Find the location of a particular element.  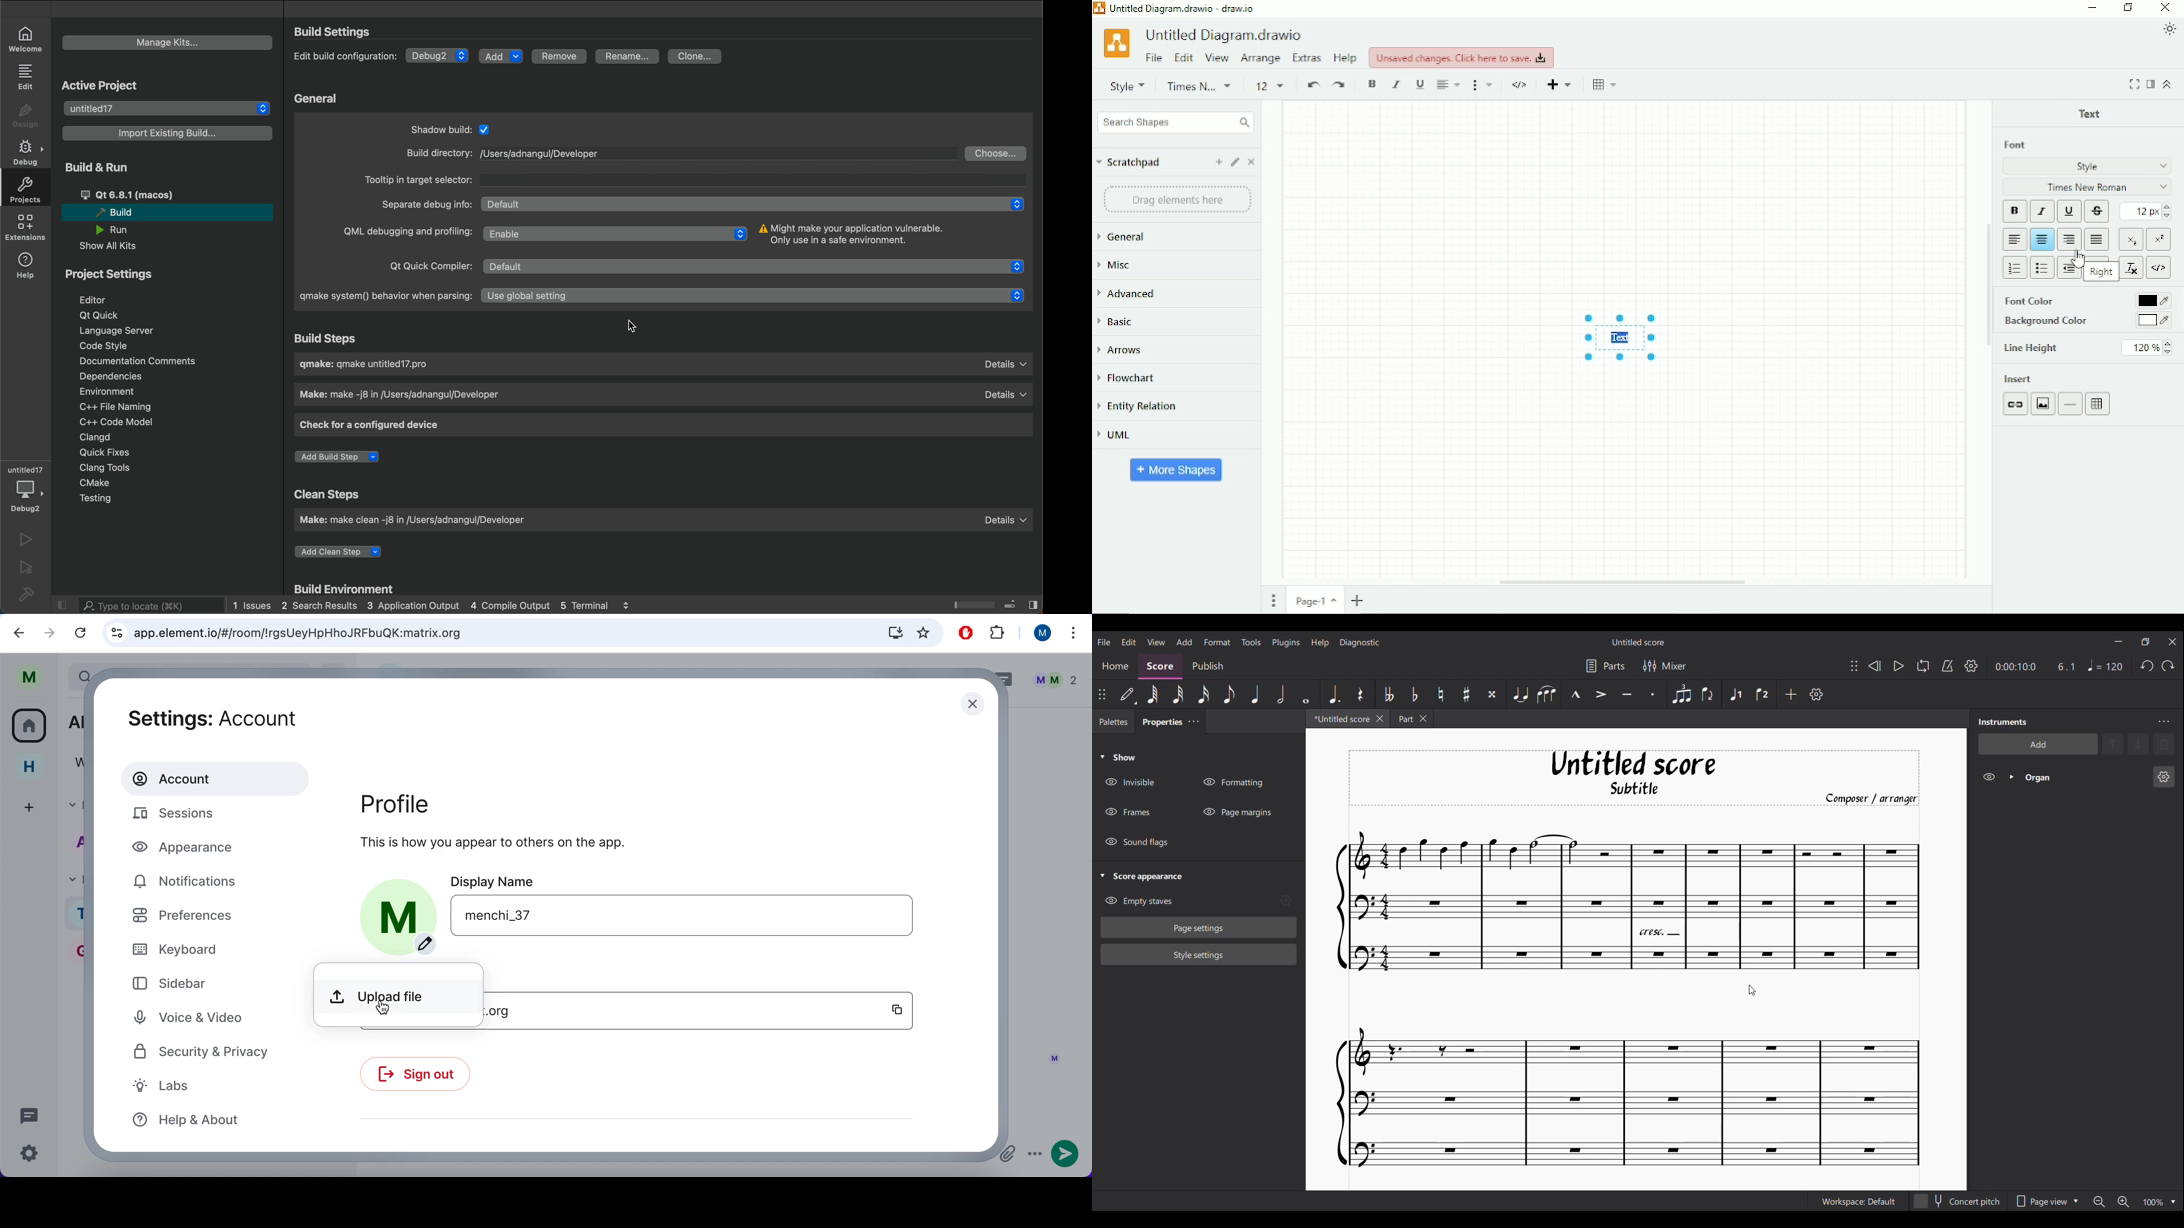

Pages is located at coordinates (1276, 599).